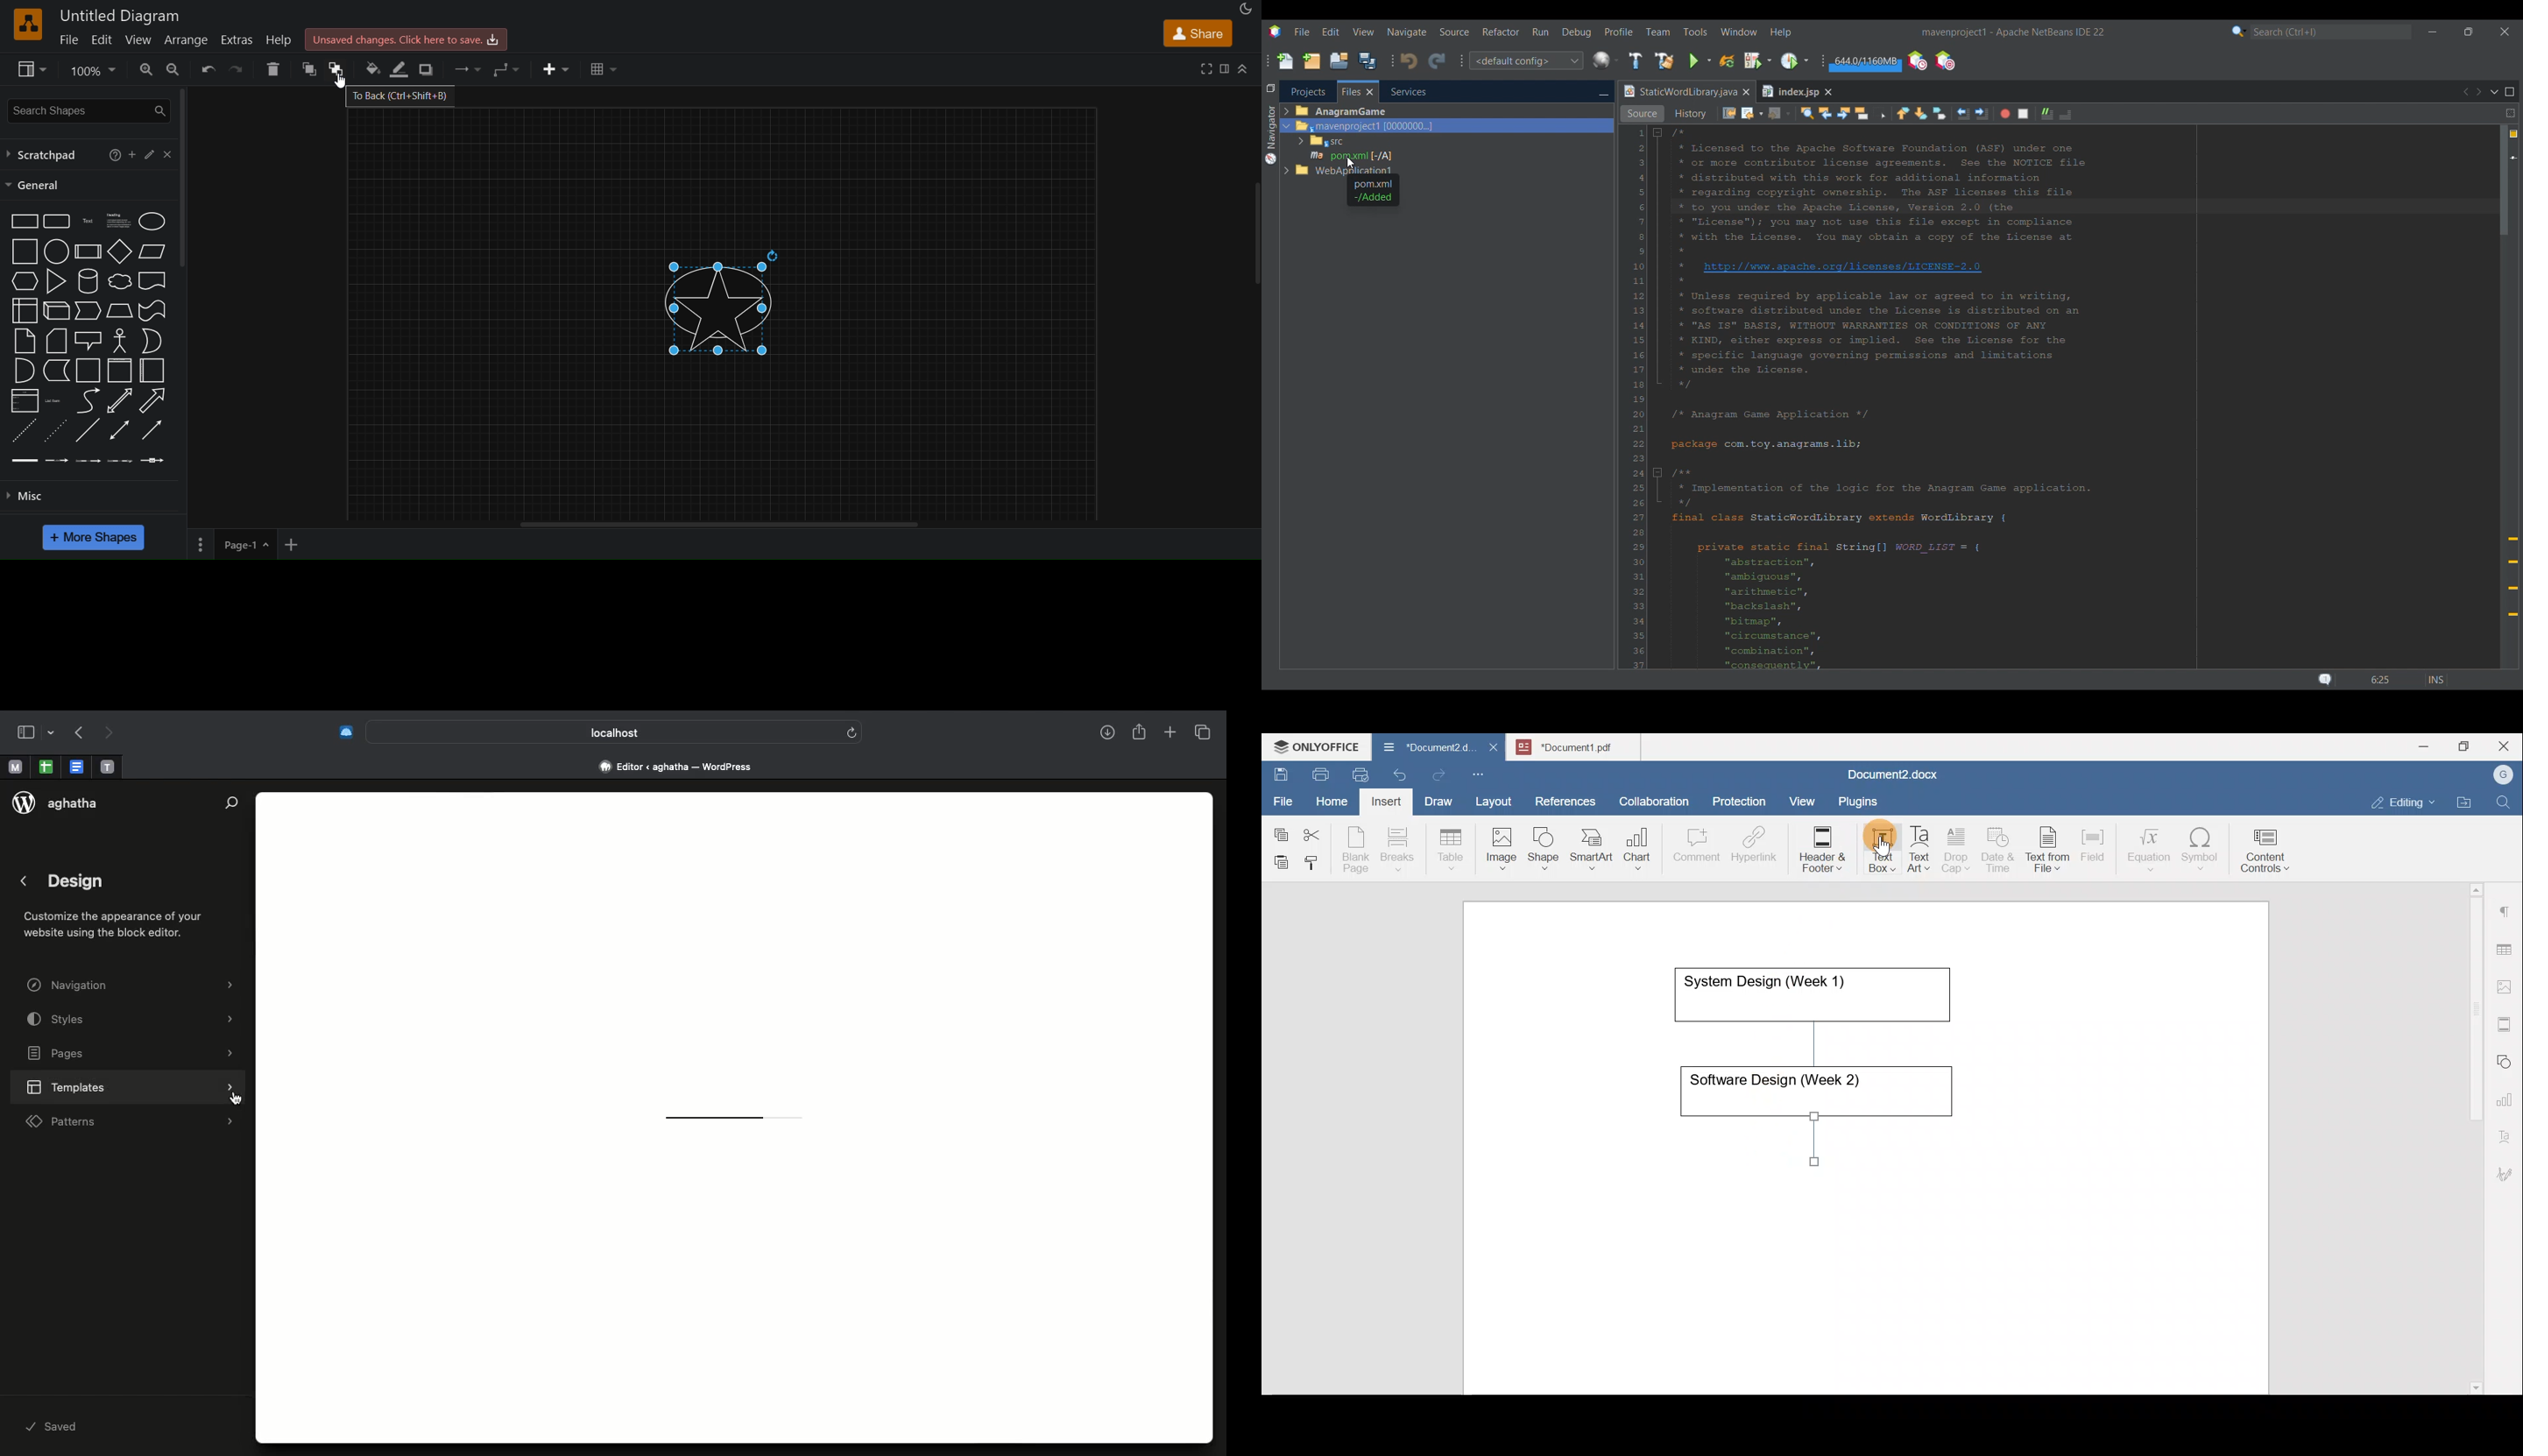 Image resolution: width=2548 pixels, height=1456 pixels. I want to click on Run menu, so click(1540, 32).